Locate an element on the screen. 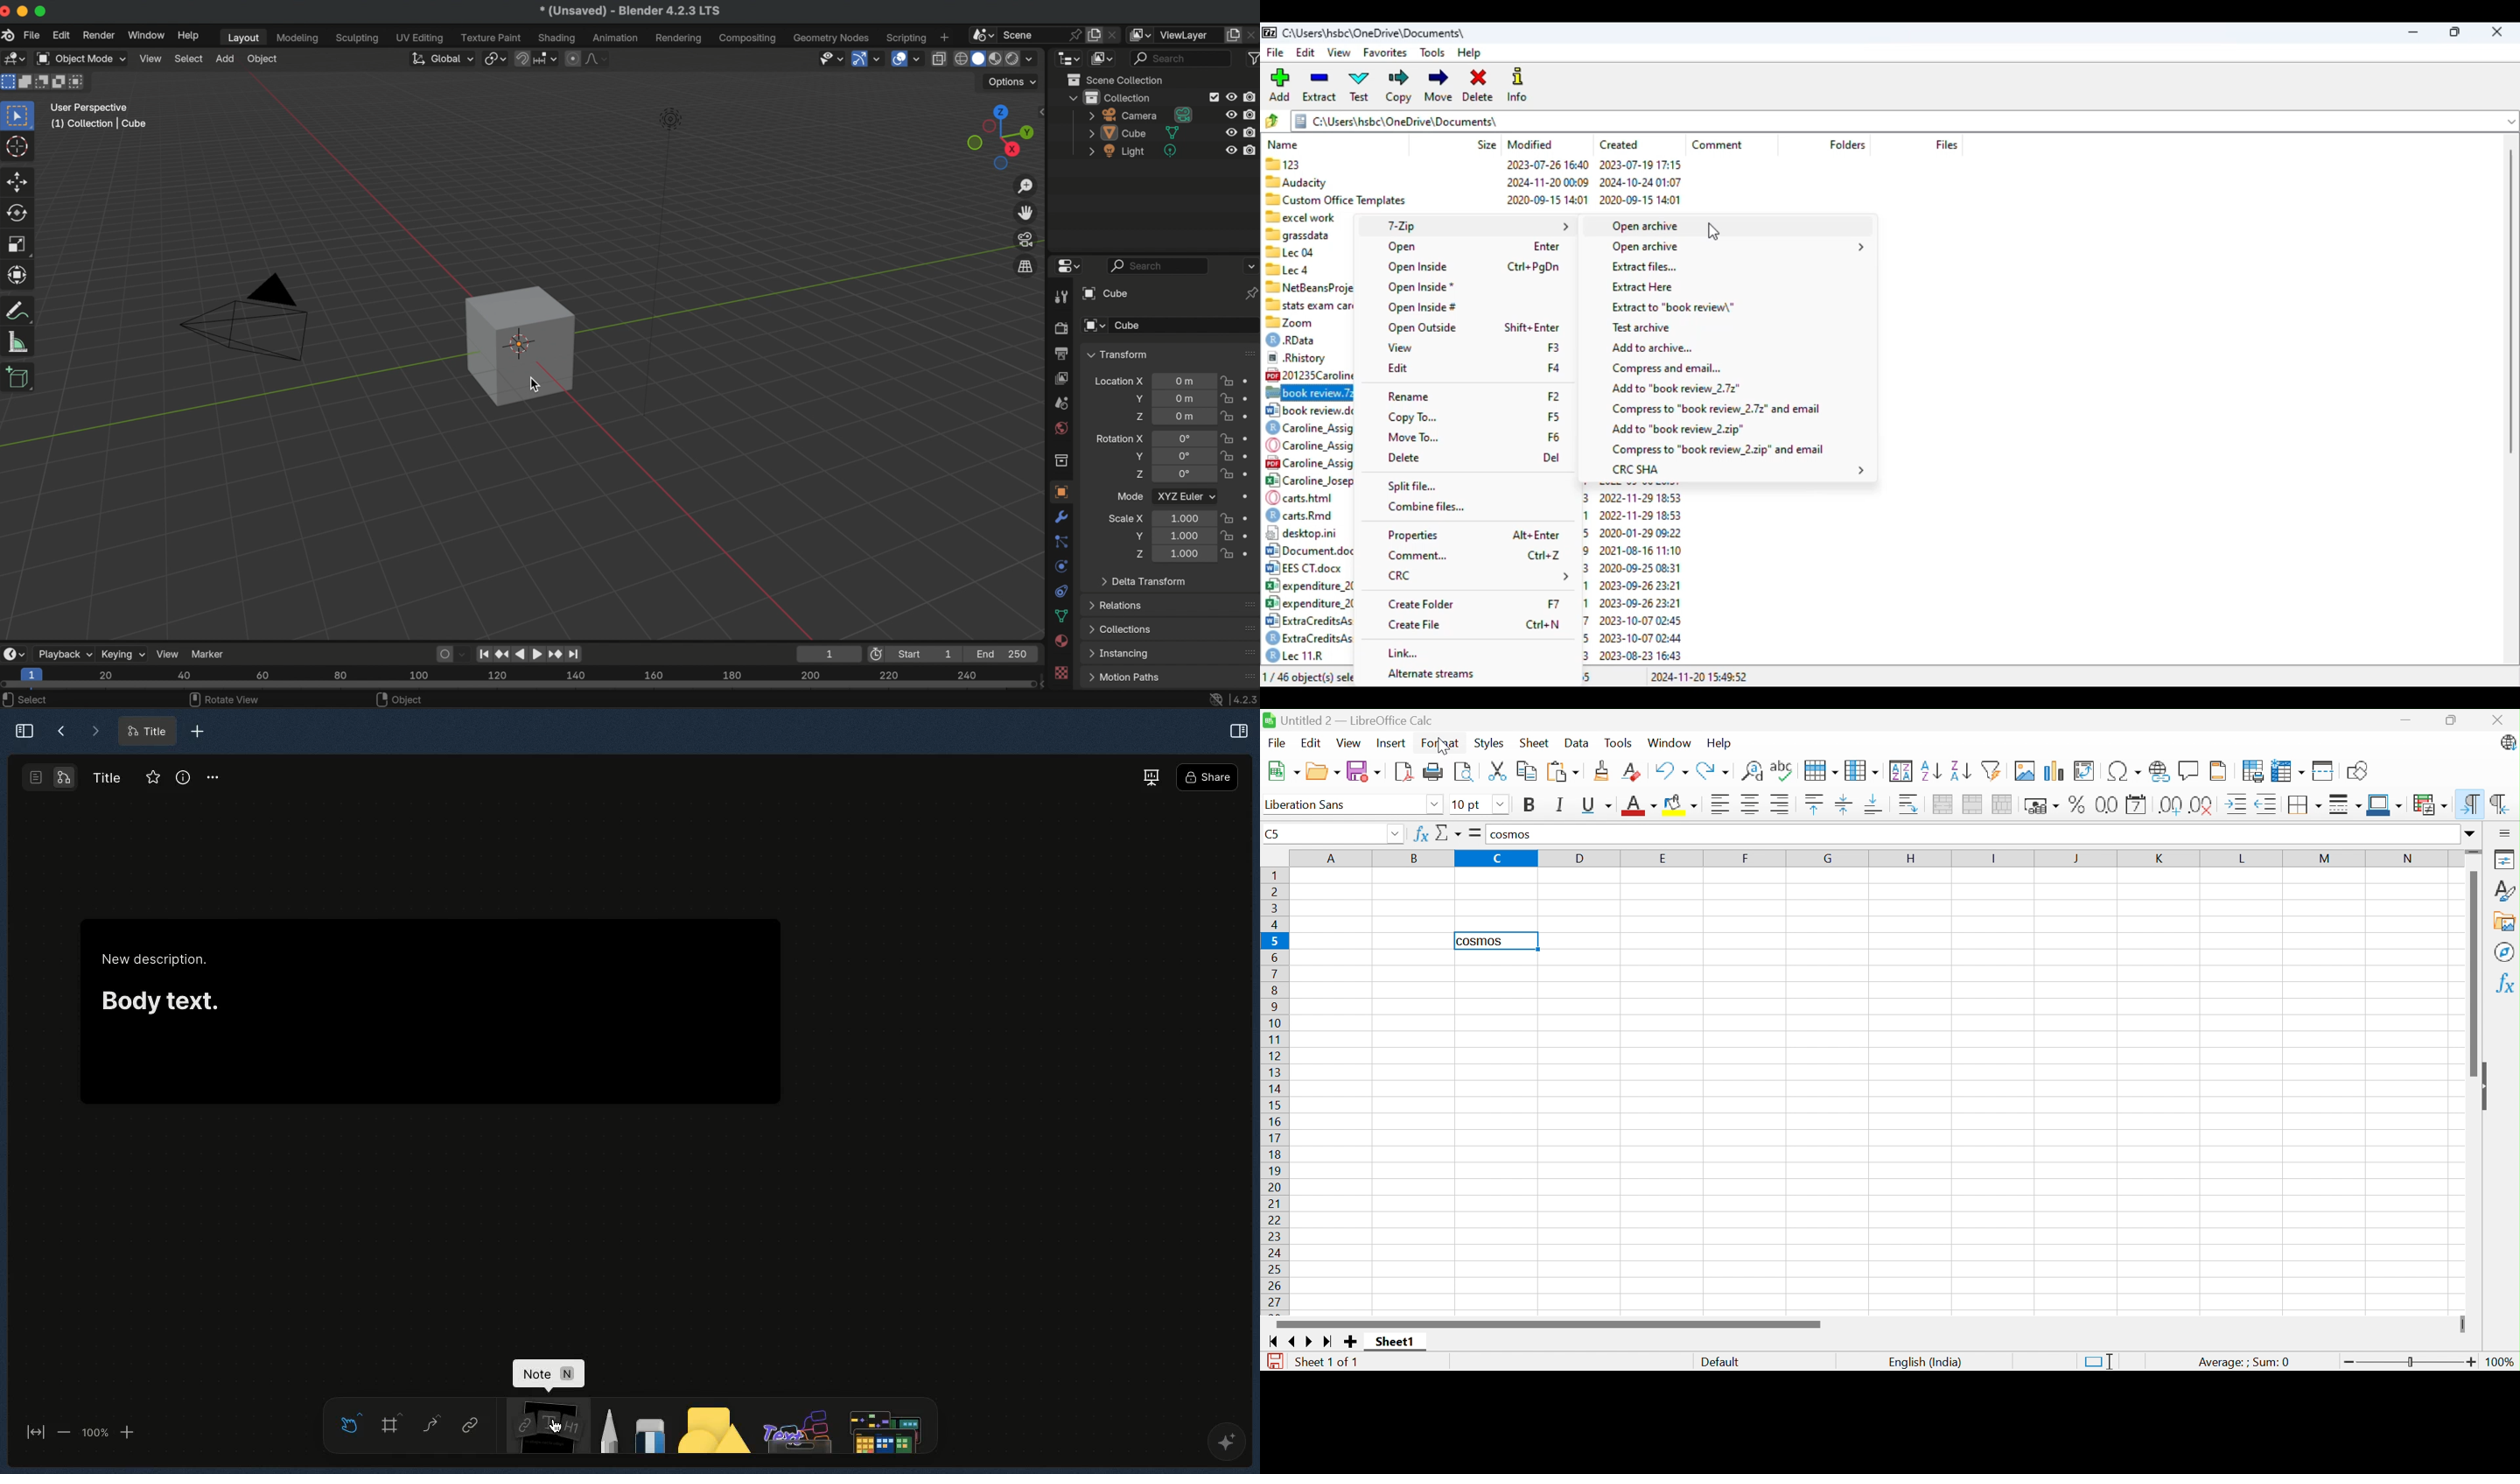 The height and width of the screenshot is (1484, 2520). shortcut for edit is located at coordinates (1553, 368).